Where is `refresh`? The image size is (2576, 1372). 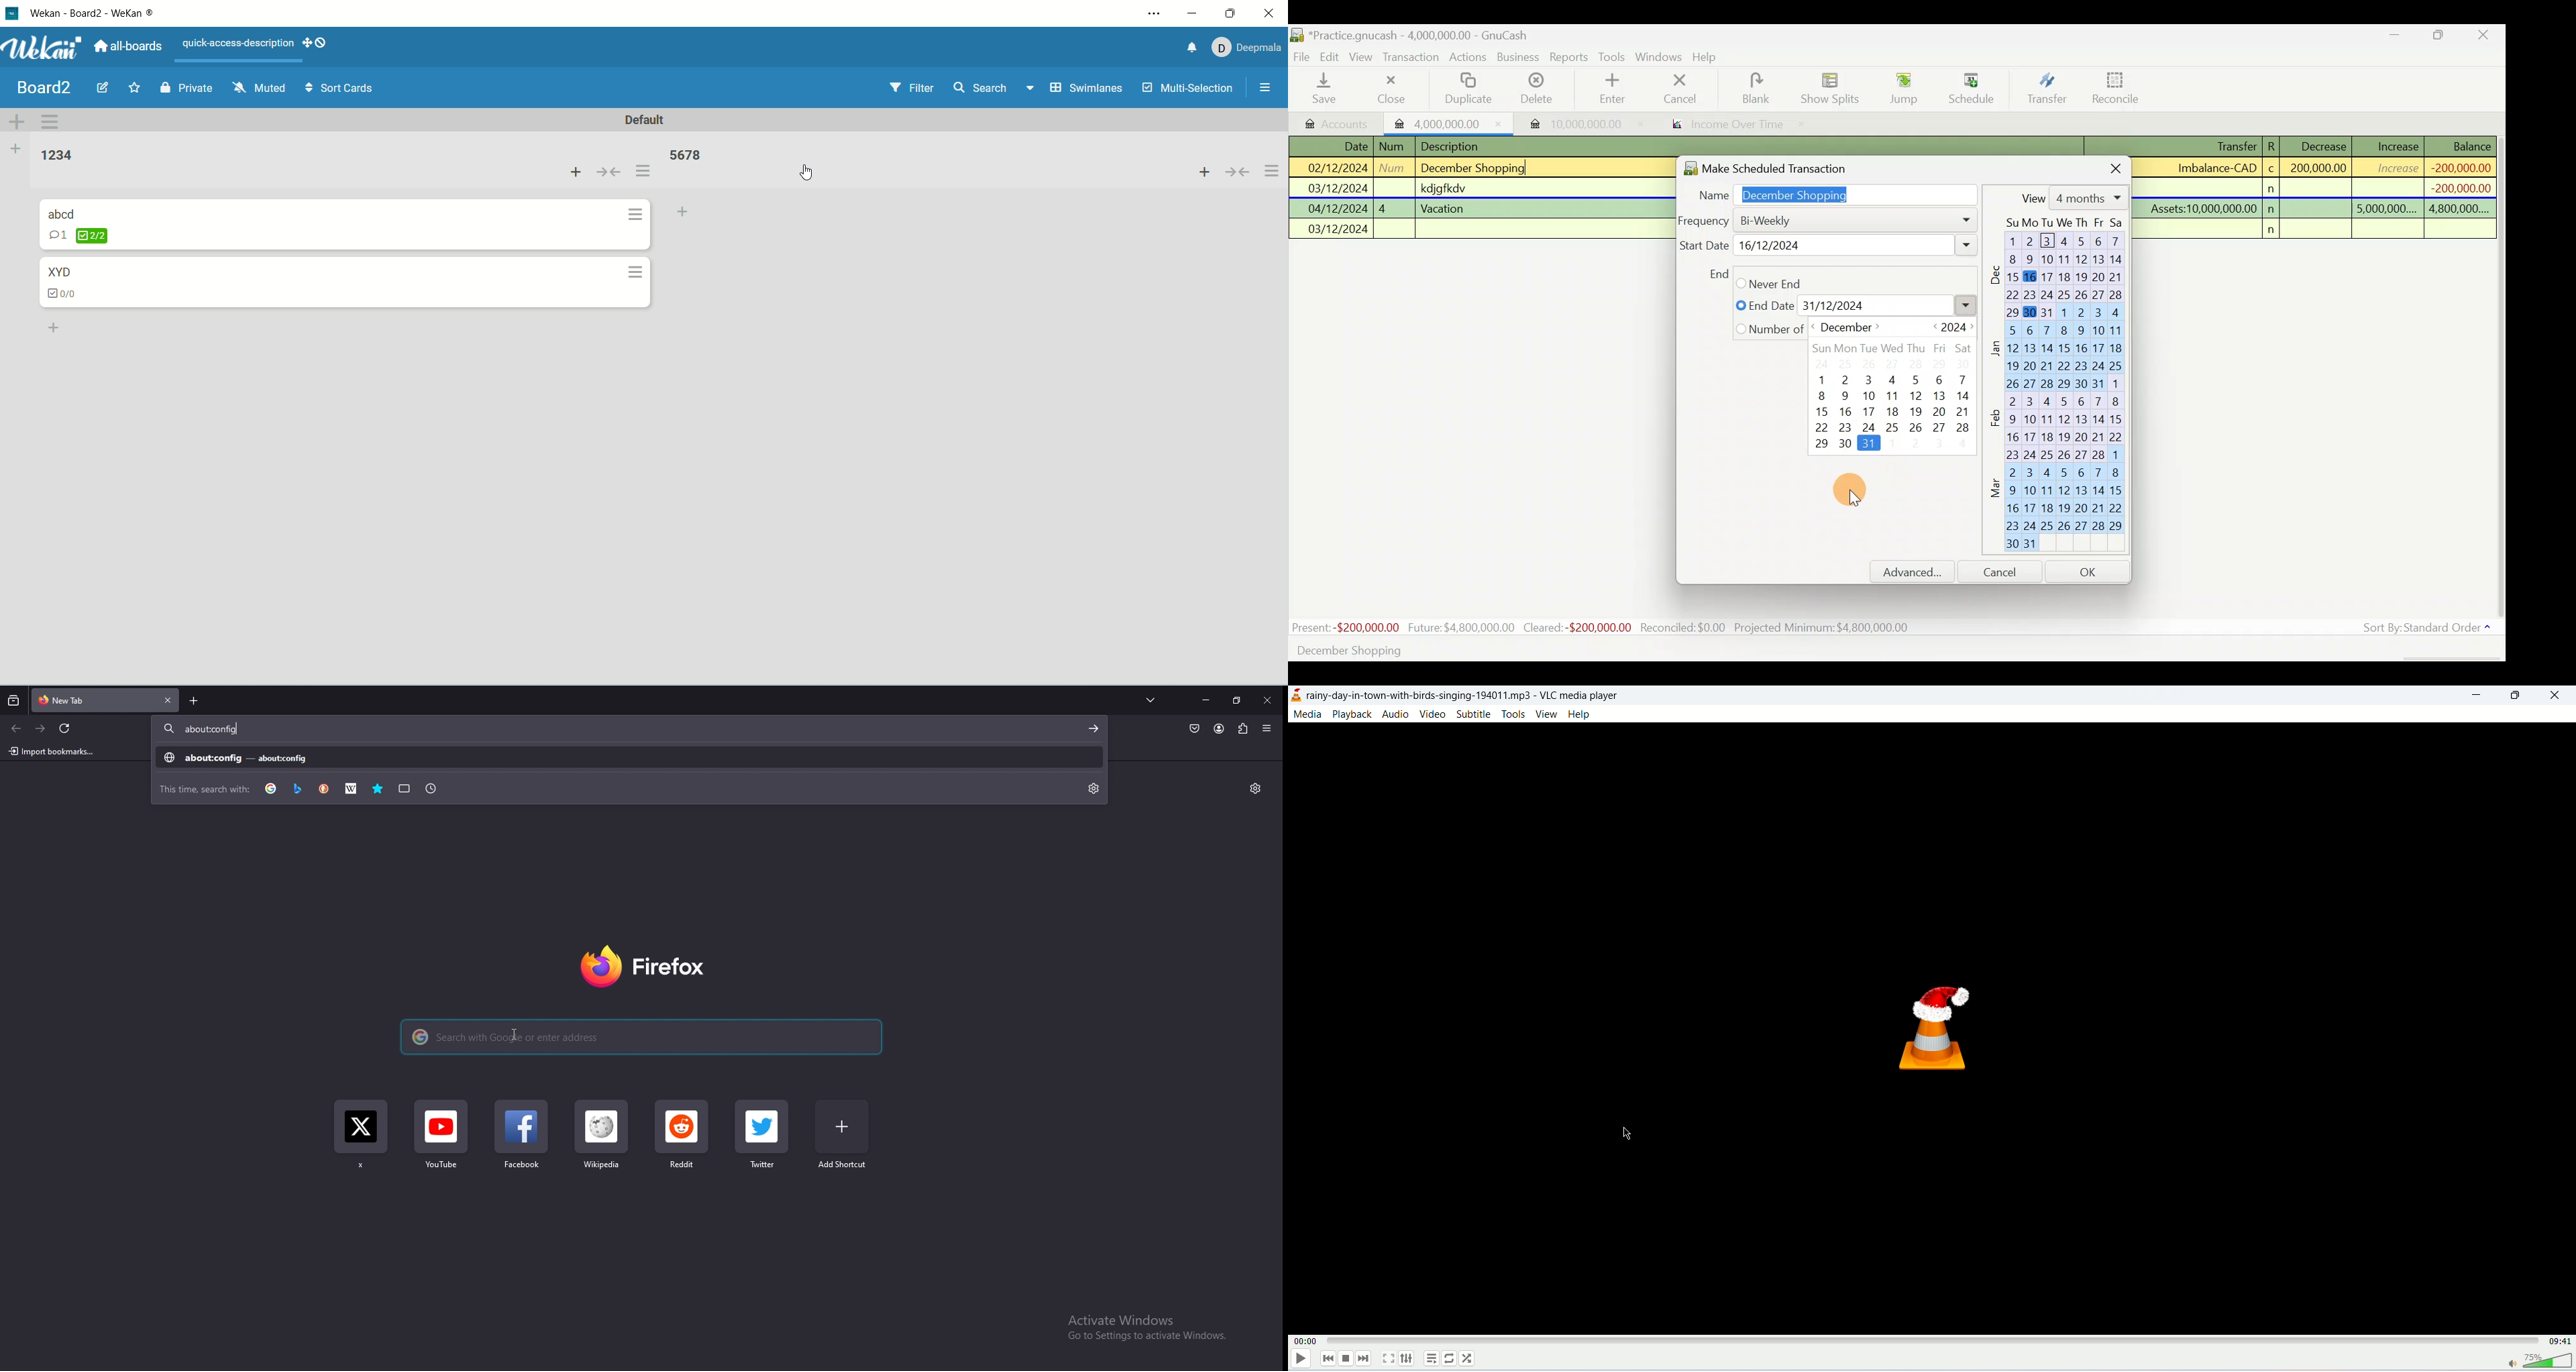
refresh is located at coordinates (64, 728).